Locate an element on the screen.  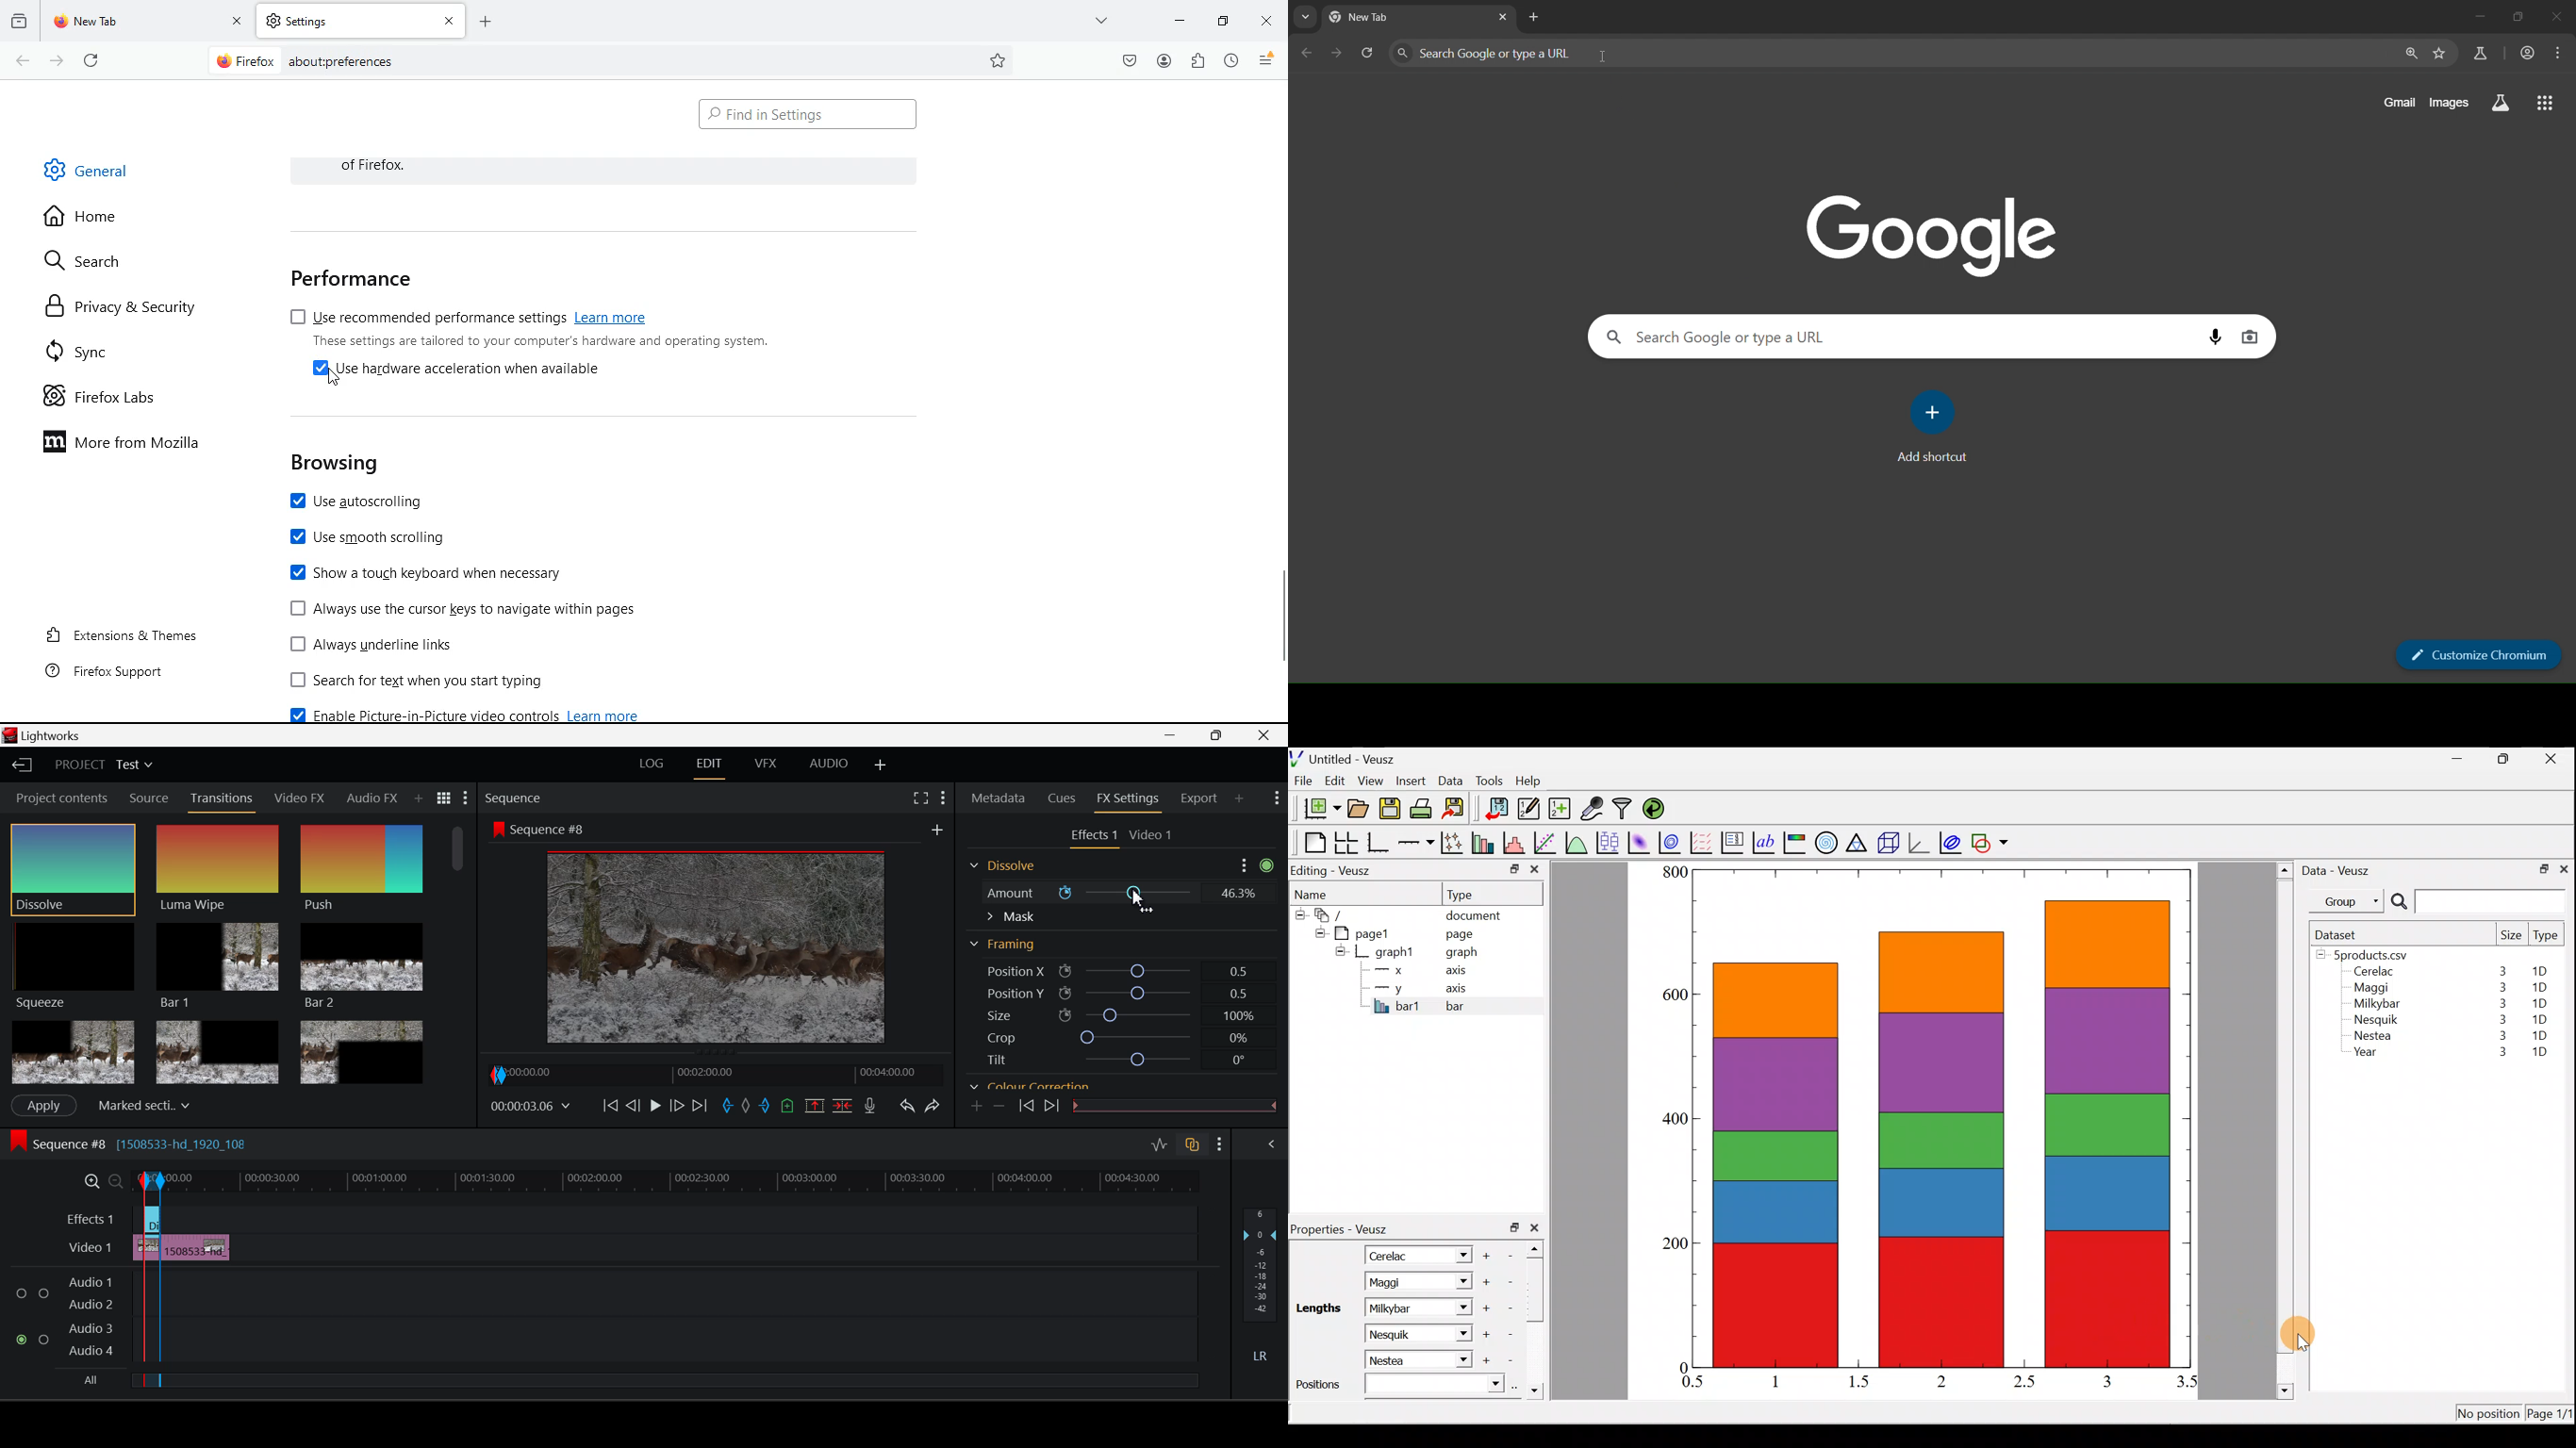
menu is located at coordinates (1267, 60).